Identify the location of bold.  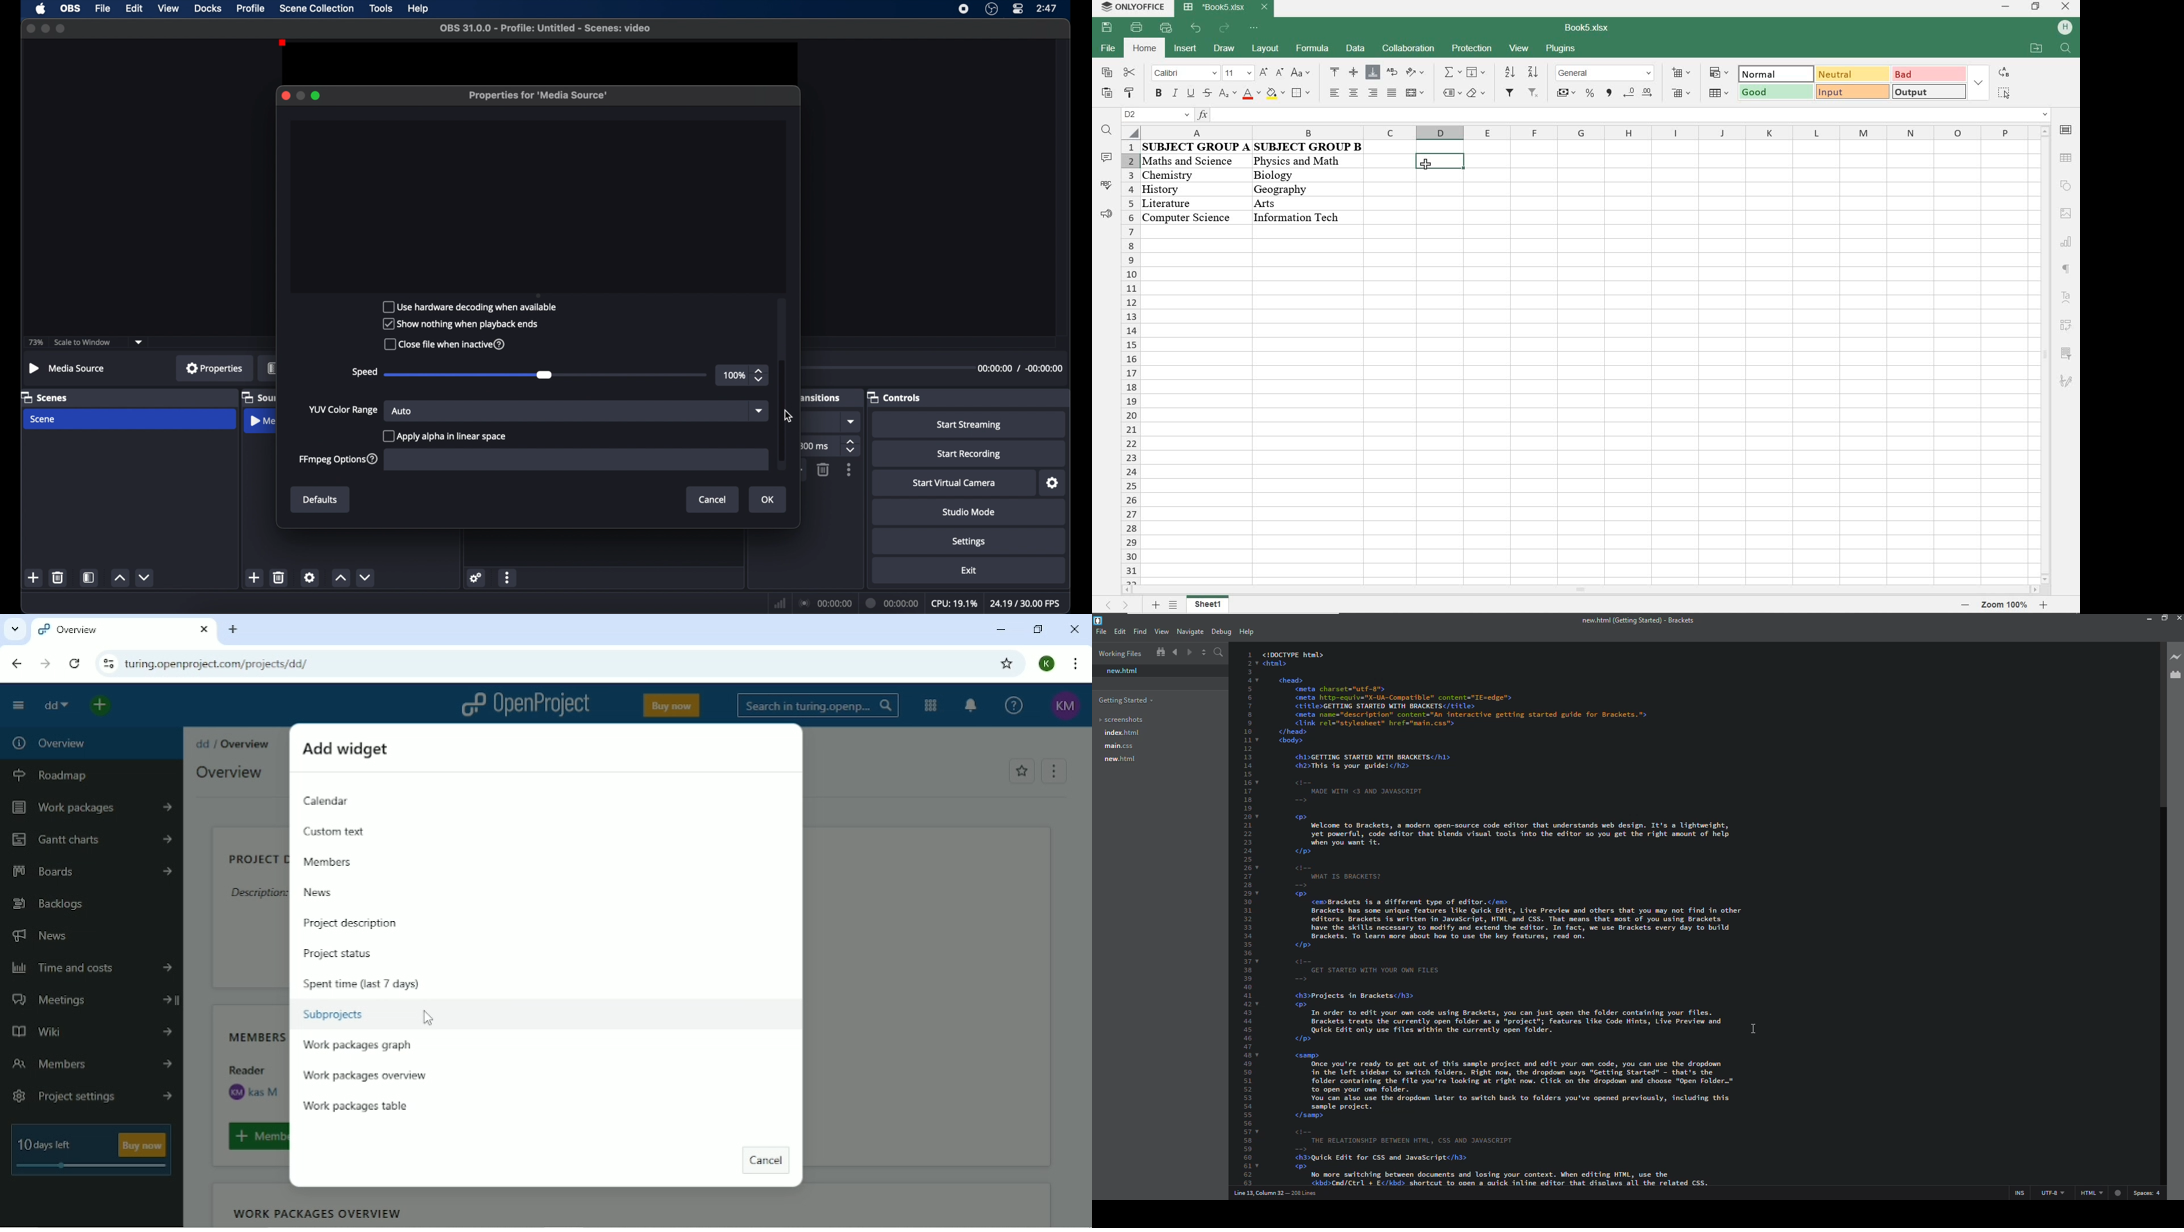
(1158, 94).